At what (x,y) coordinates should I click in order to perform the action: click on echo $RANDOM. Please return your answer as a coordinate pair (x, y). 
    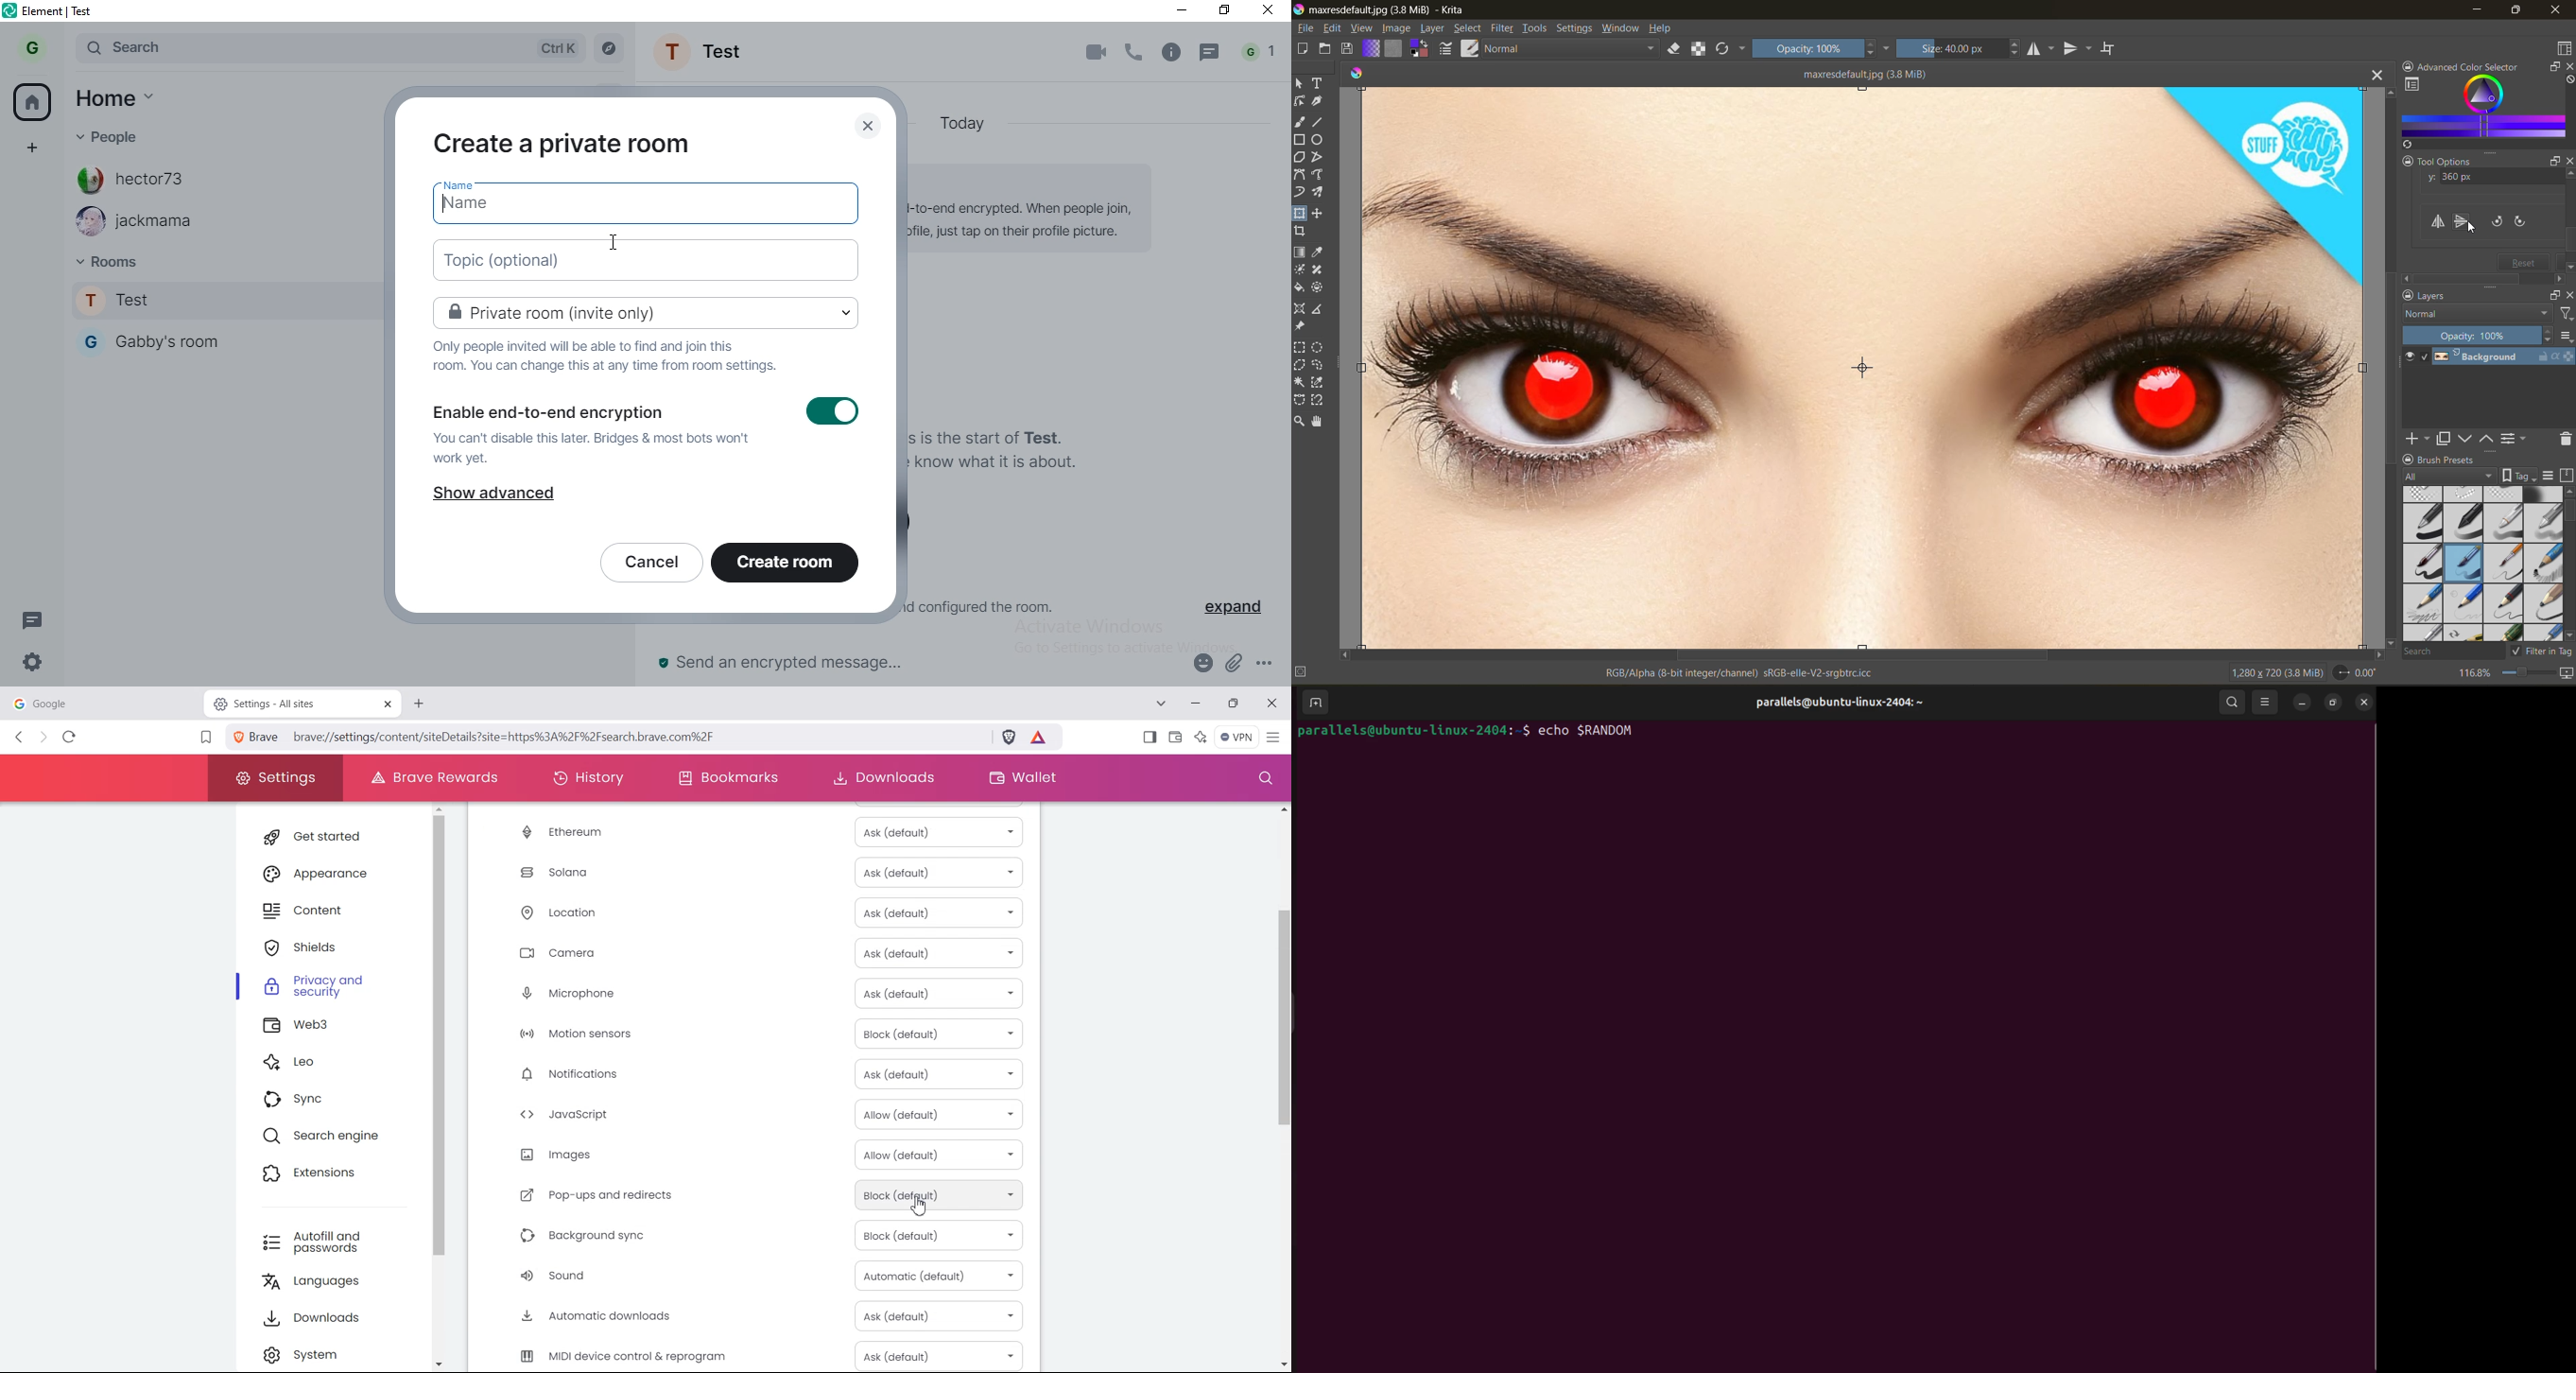
    Looking at the image, I should click on (1589, 732).